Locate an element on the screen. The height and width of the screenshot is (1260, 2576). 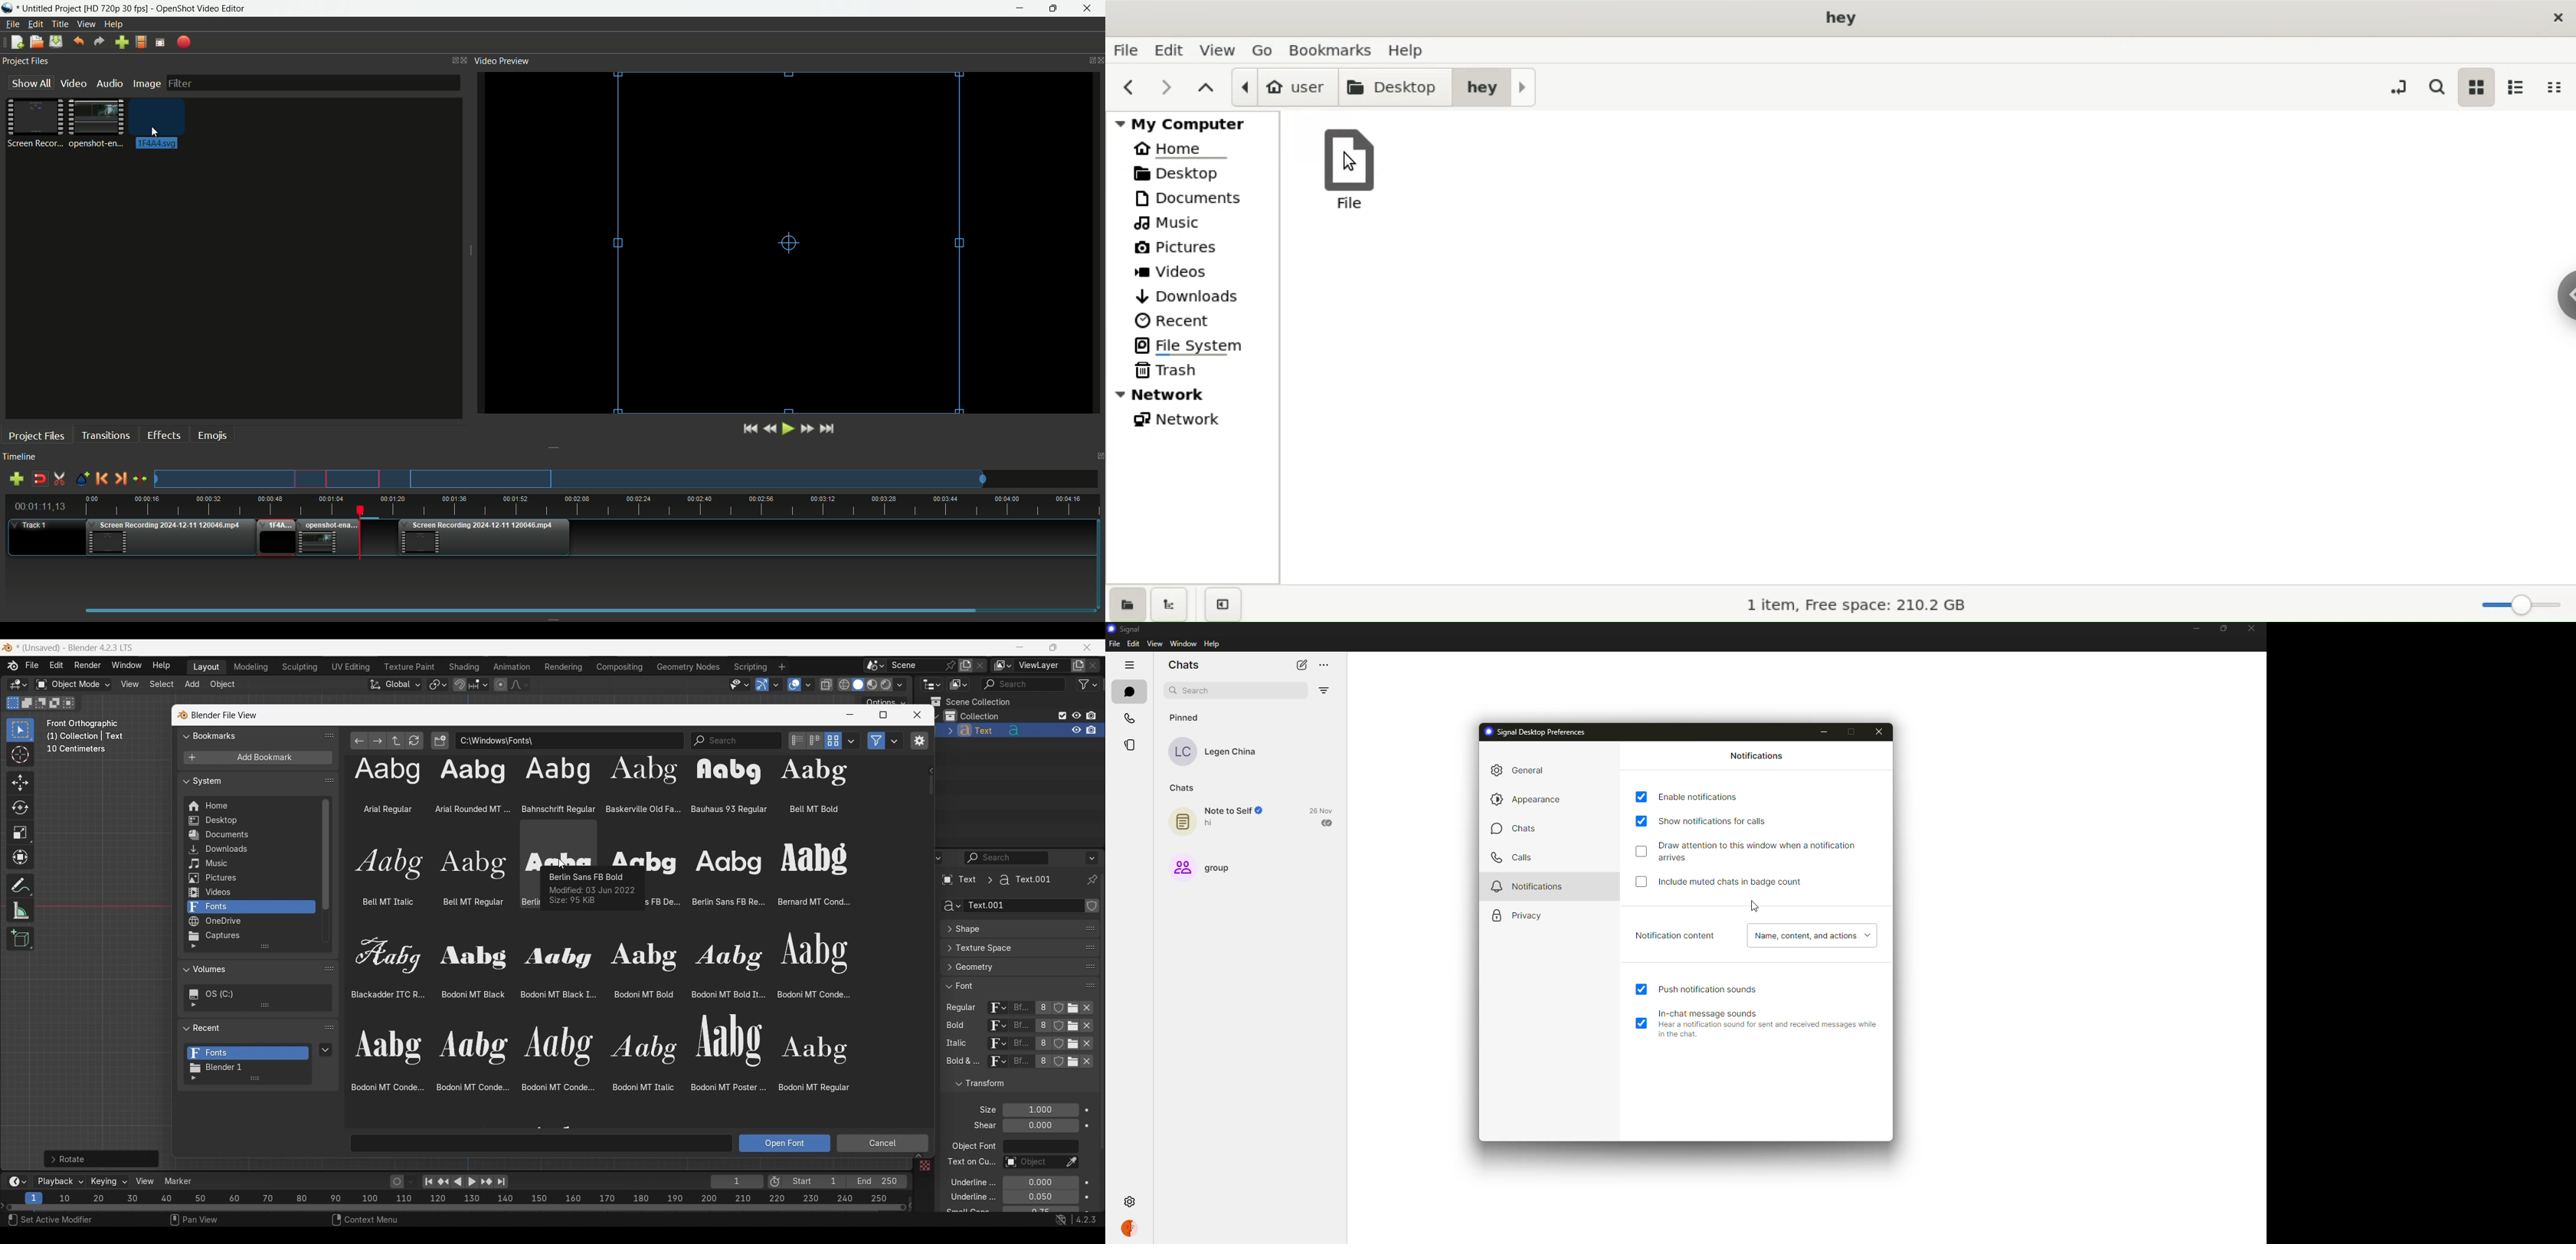
Browse Curve Data to be linked is located at coordinates (952, 906).